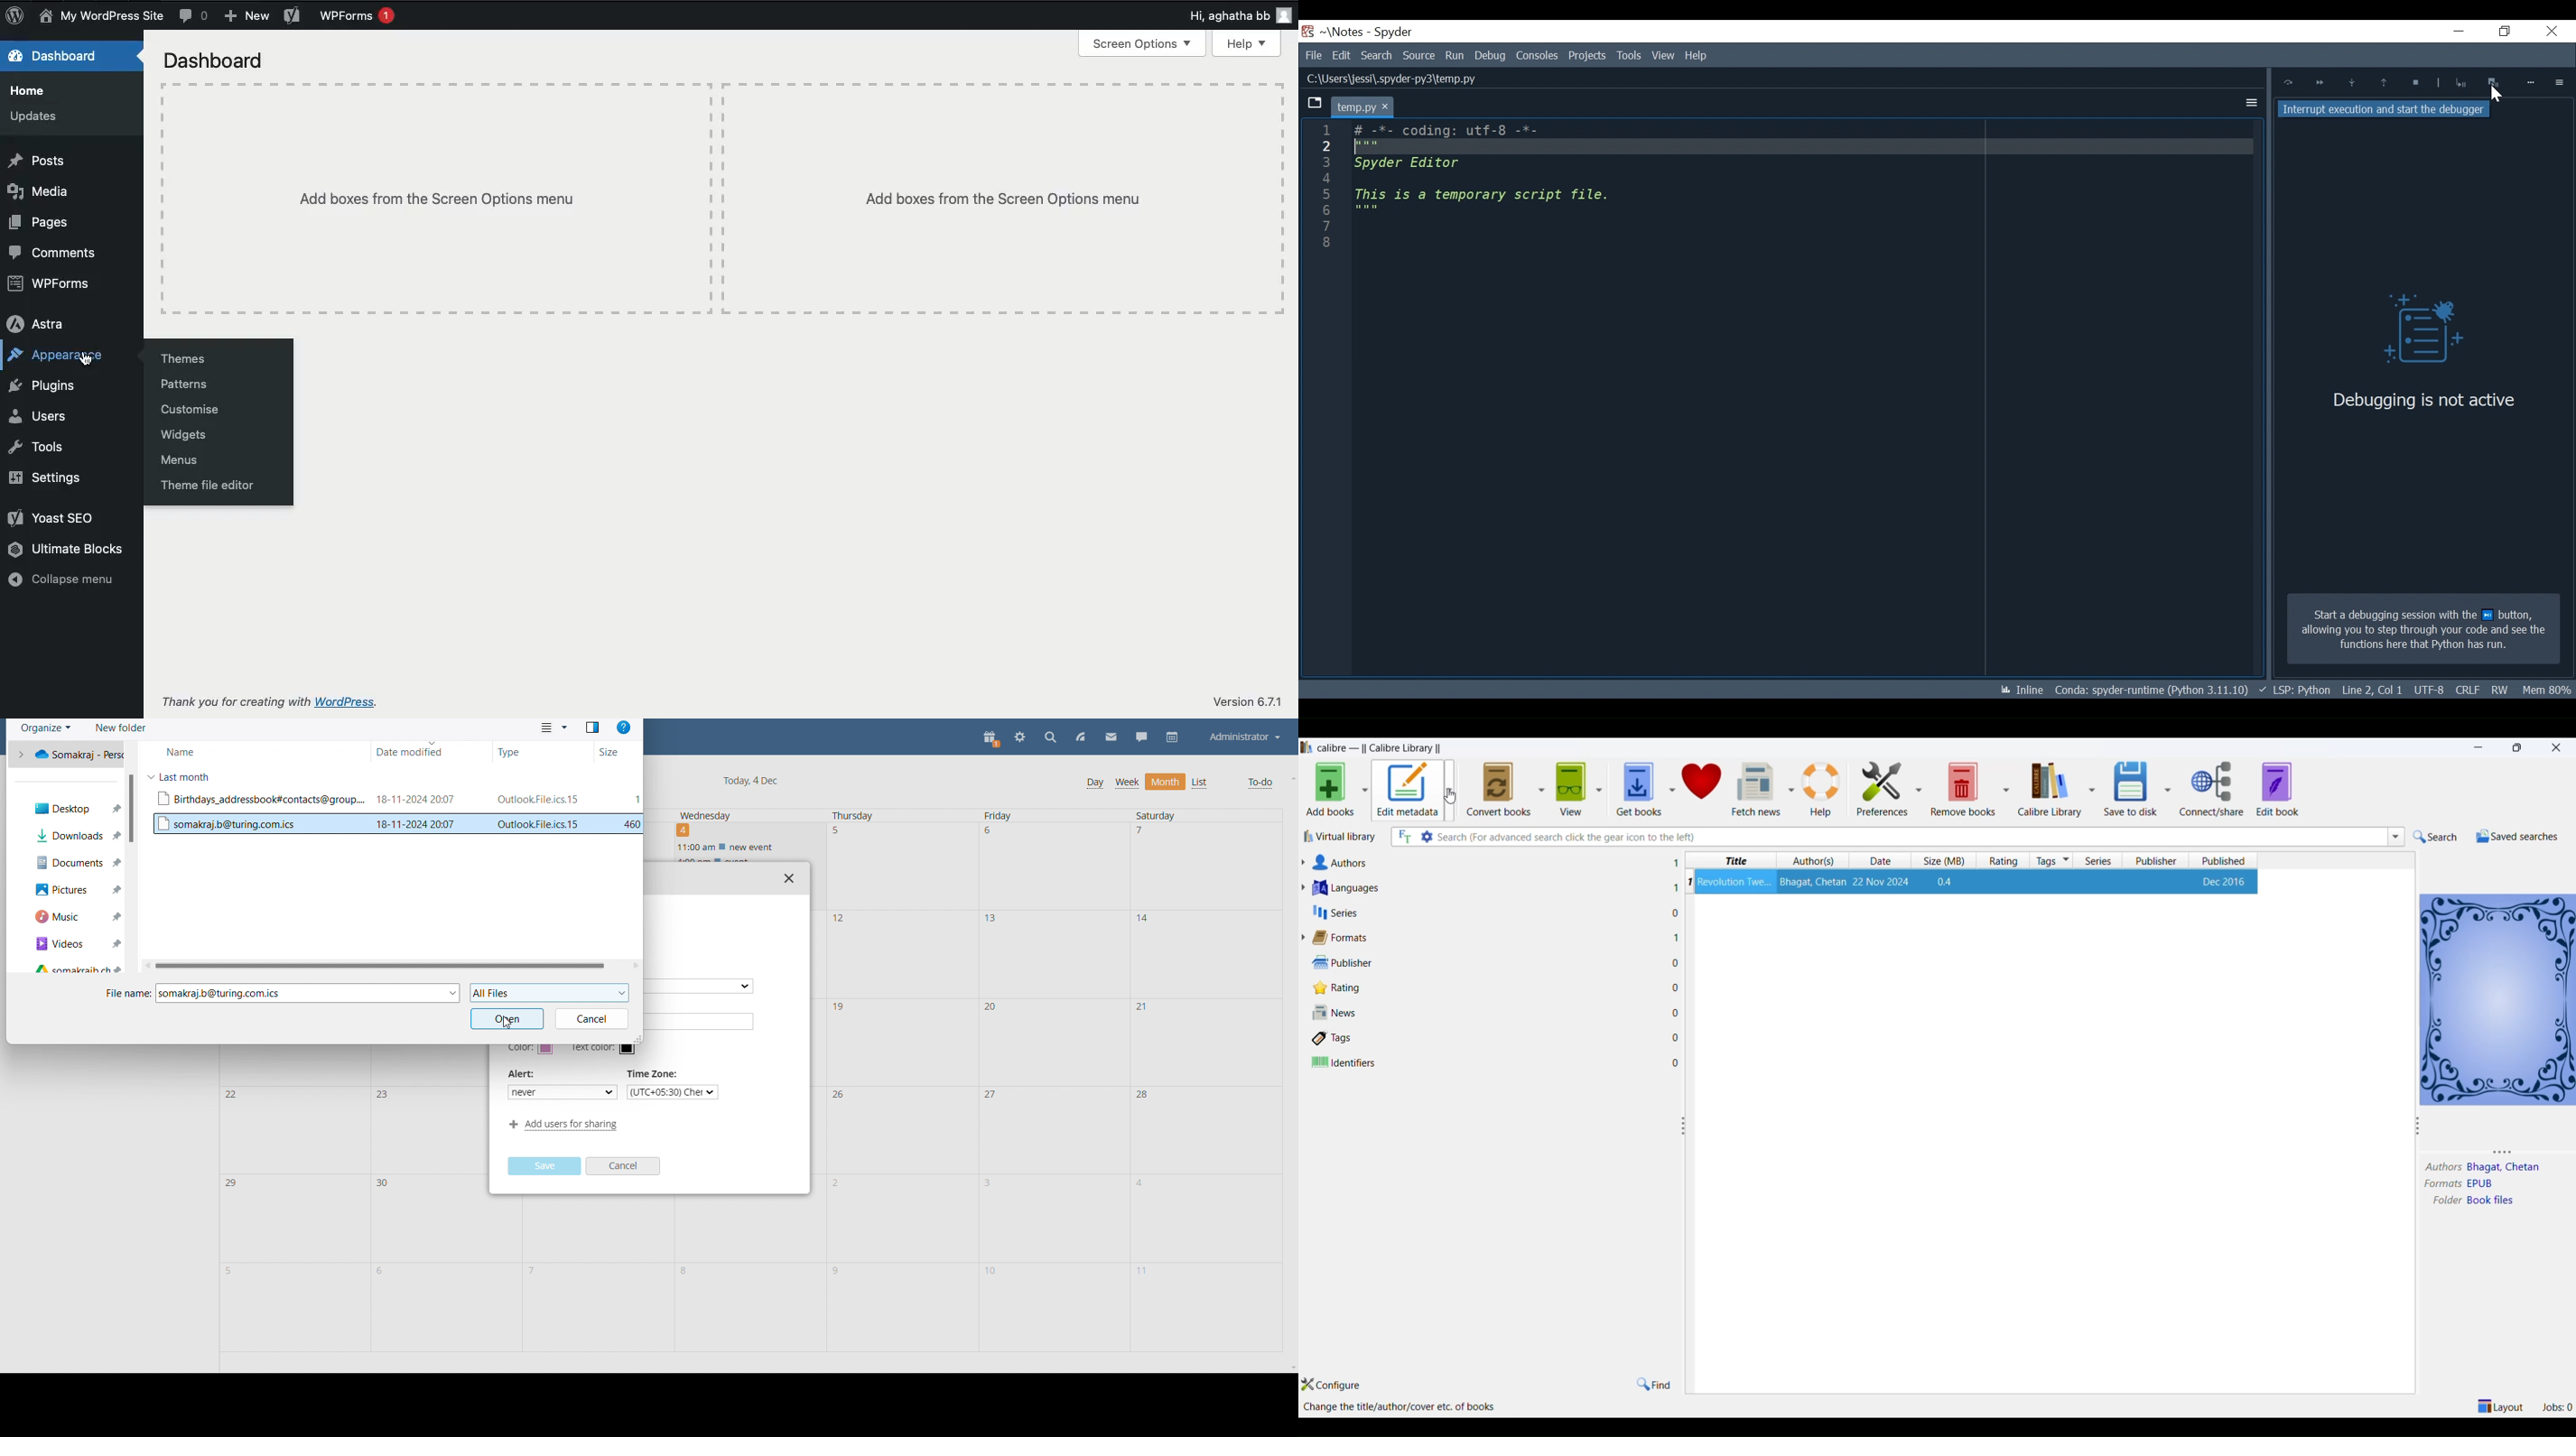  Describe the element at coordinates (292, 14) in the screenshot. I see `Yoast` at that location.